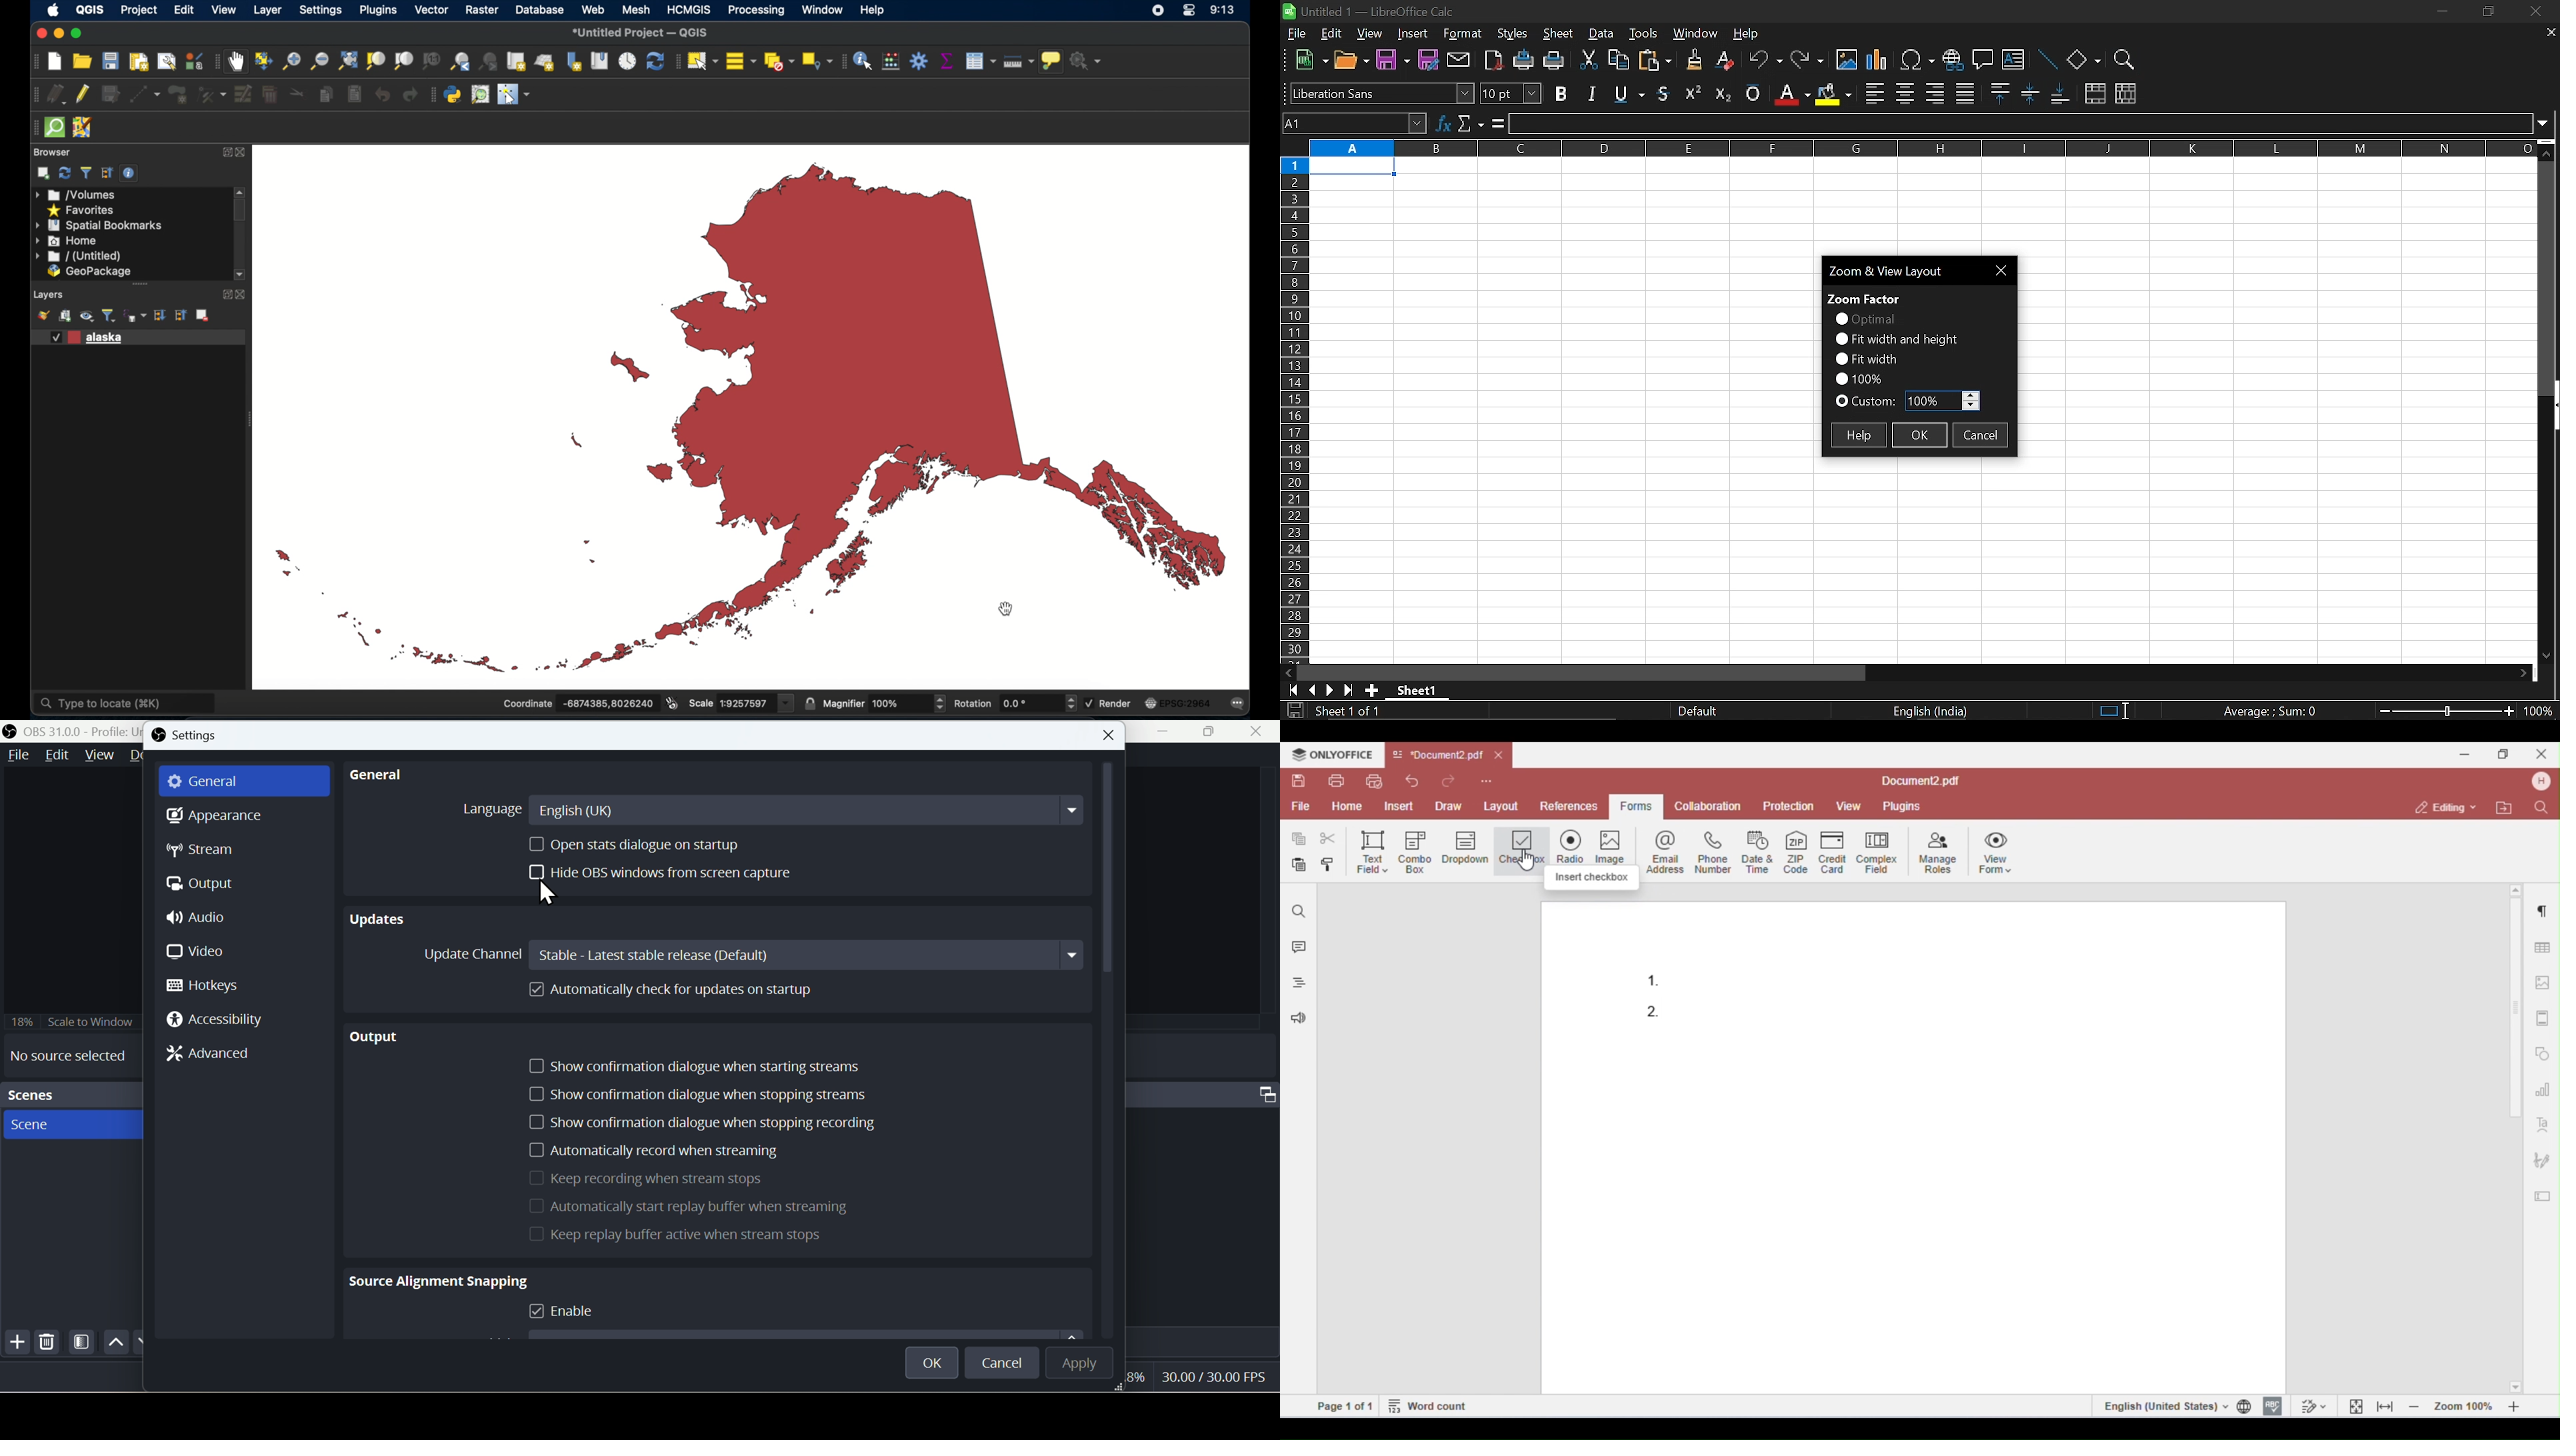 The height and width of the screenshot is (1456, 2576). What do you see at coordinates (214, 1020) in the screenshot?
I see `Accessibility` at bounding box center [214, 1020].